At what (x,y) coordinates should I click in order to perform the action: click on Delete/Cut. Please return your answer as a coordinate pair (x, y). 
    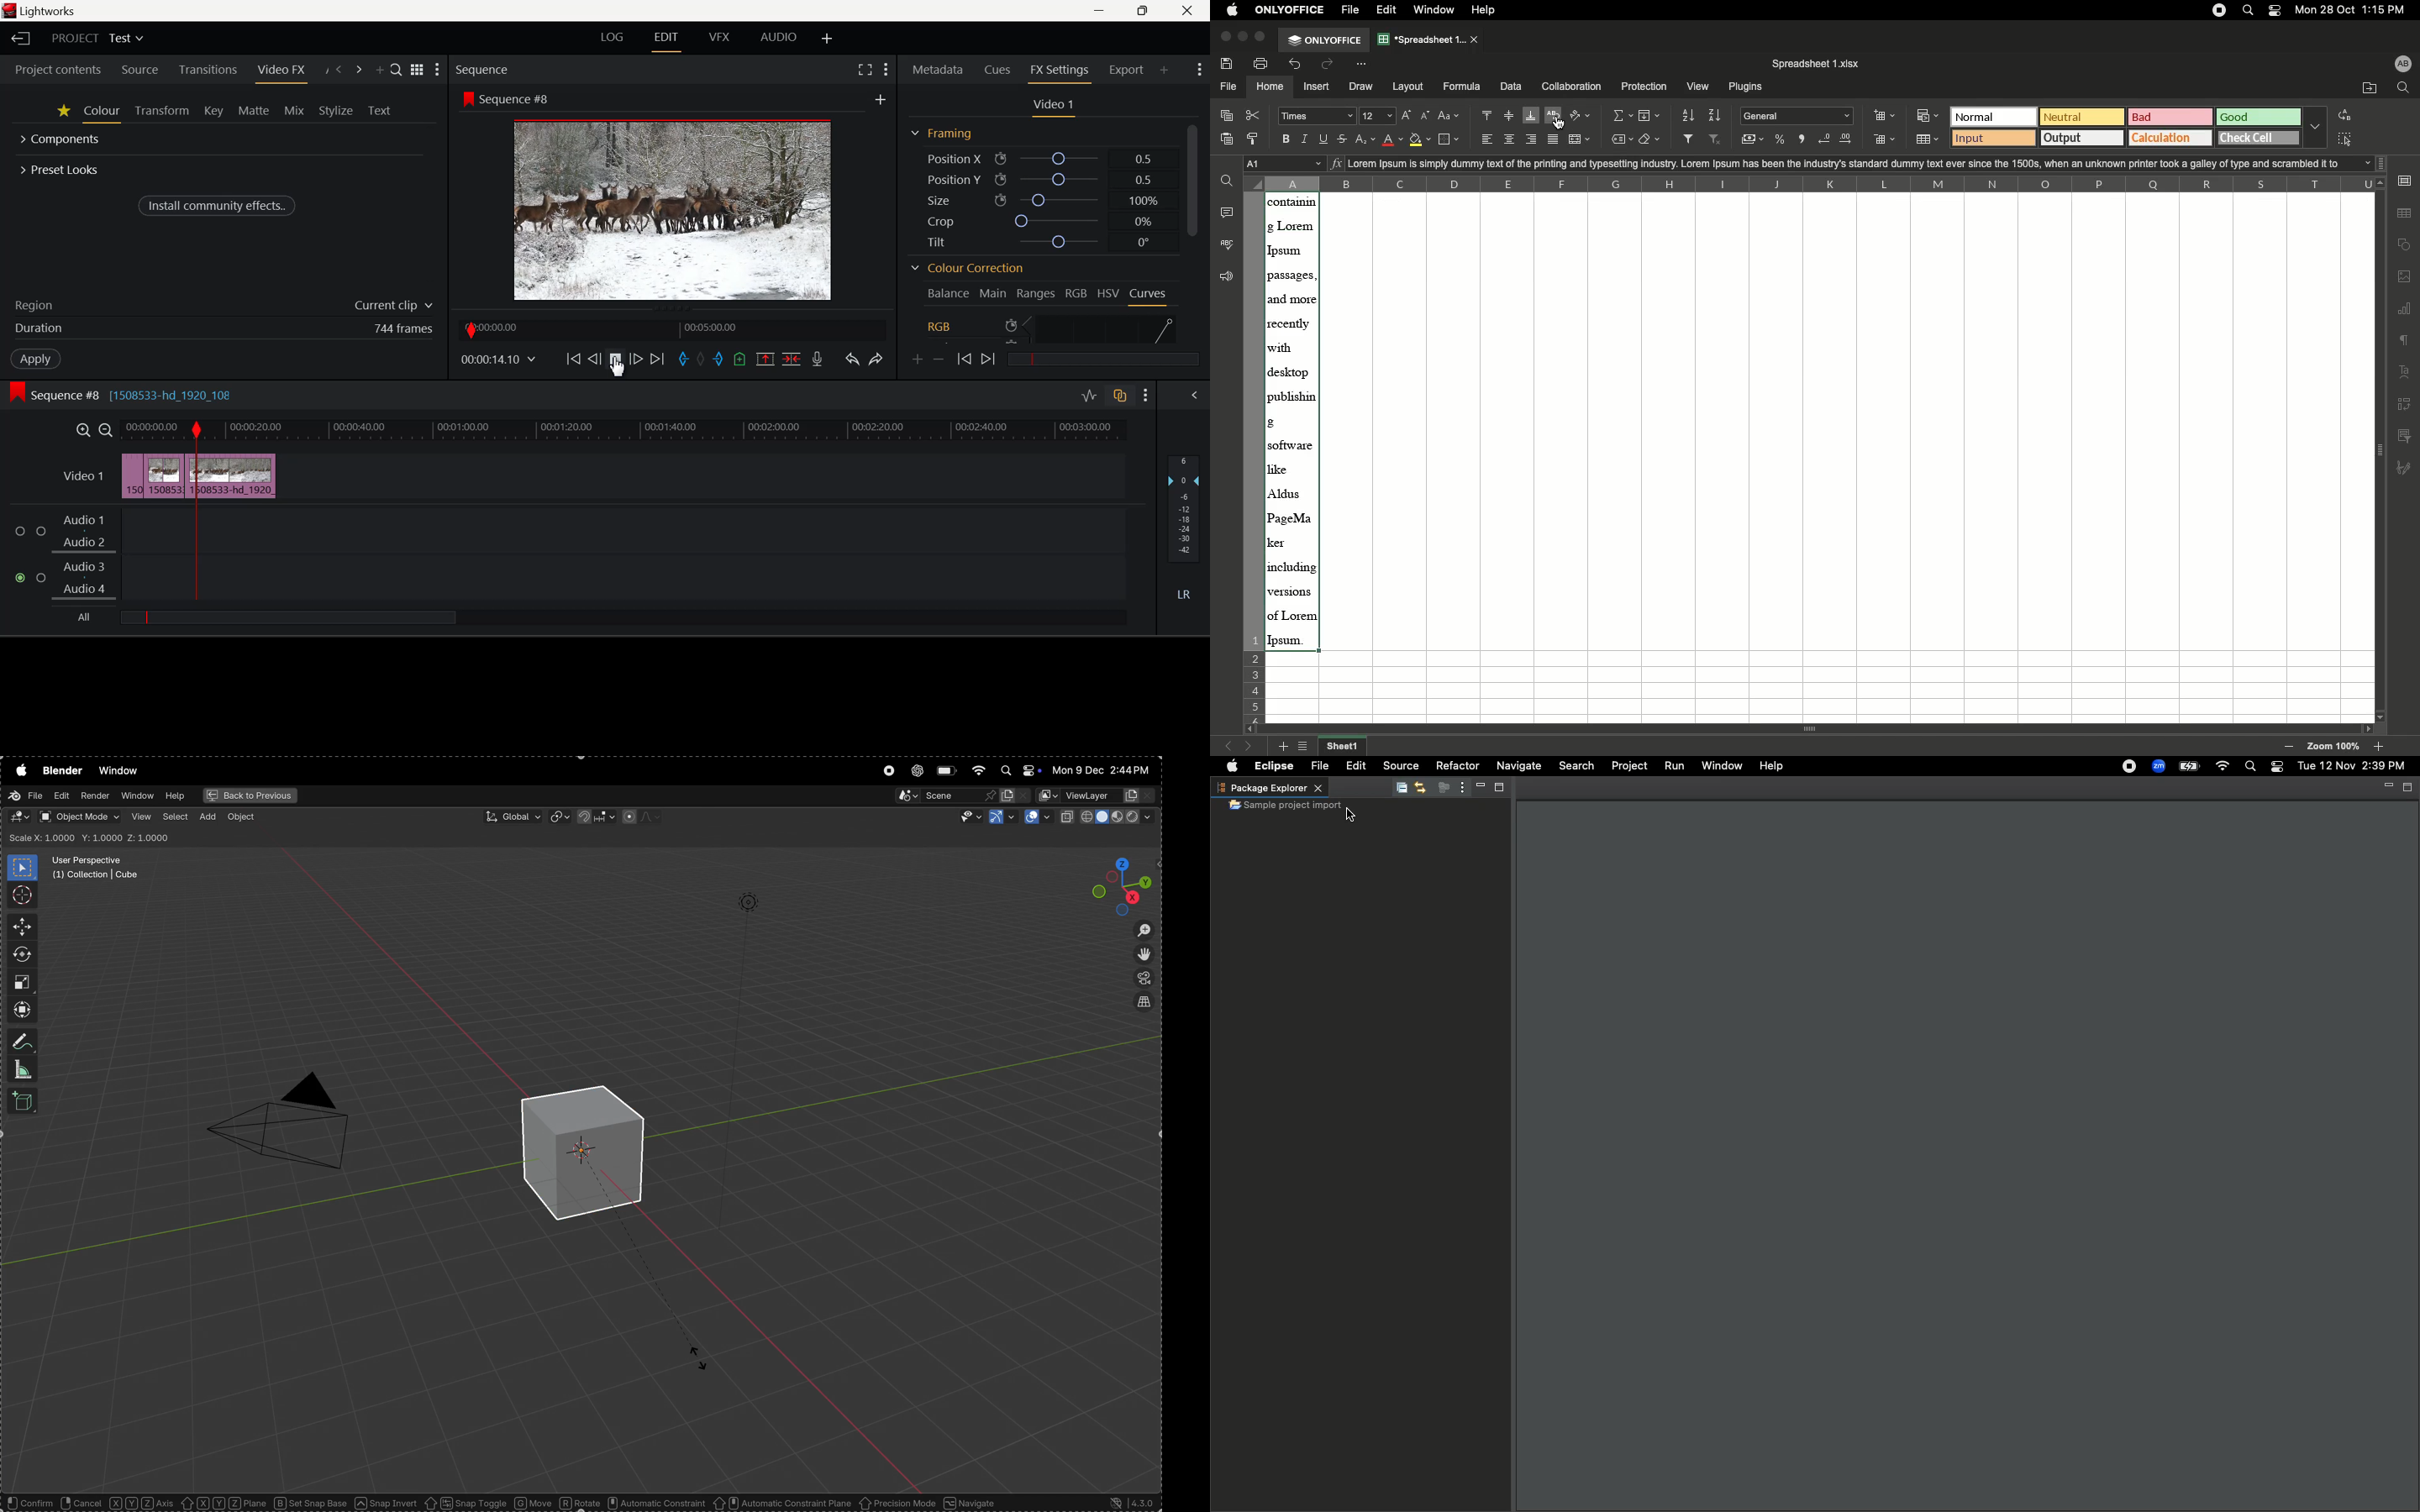
    Looking at the image, I should click on (792, 359).